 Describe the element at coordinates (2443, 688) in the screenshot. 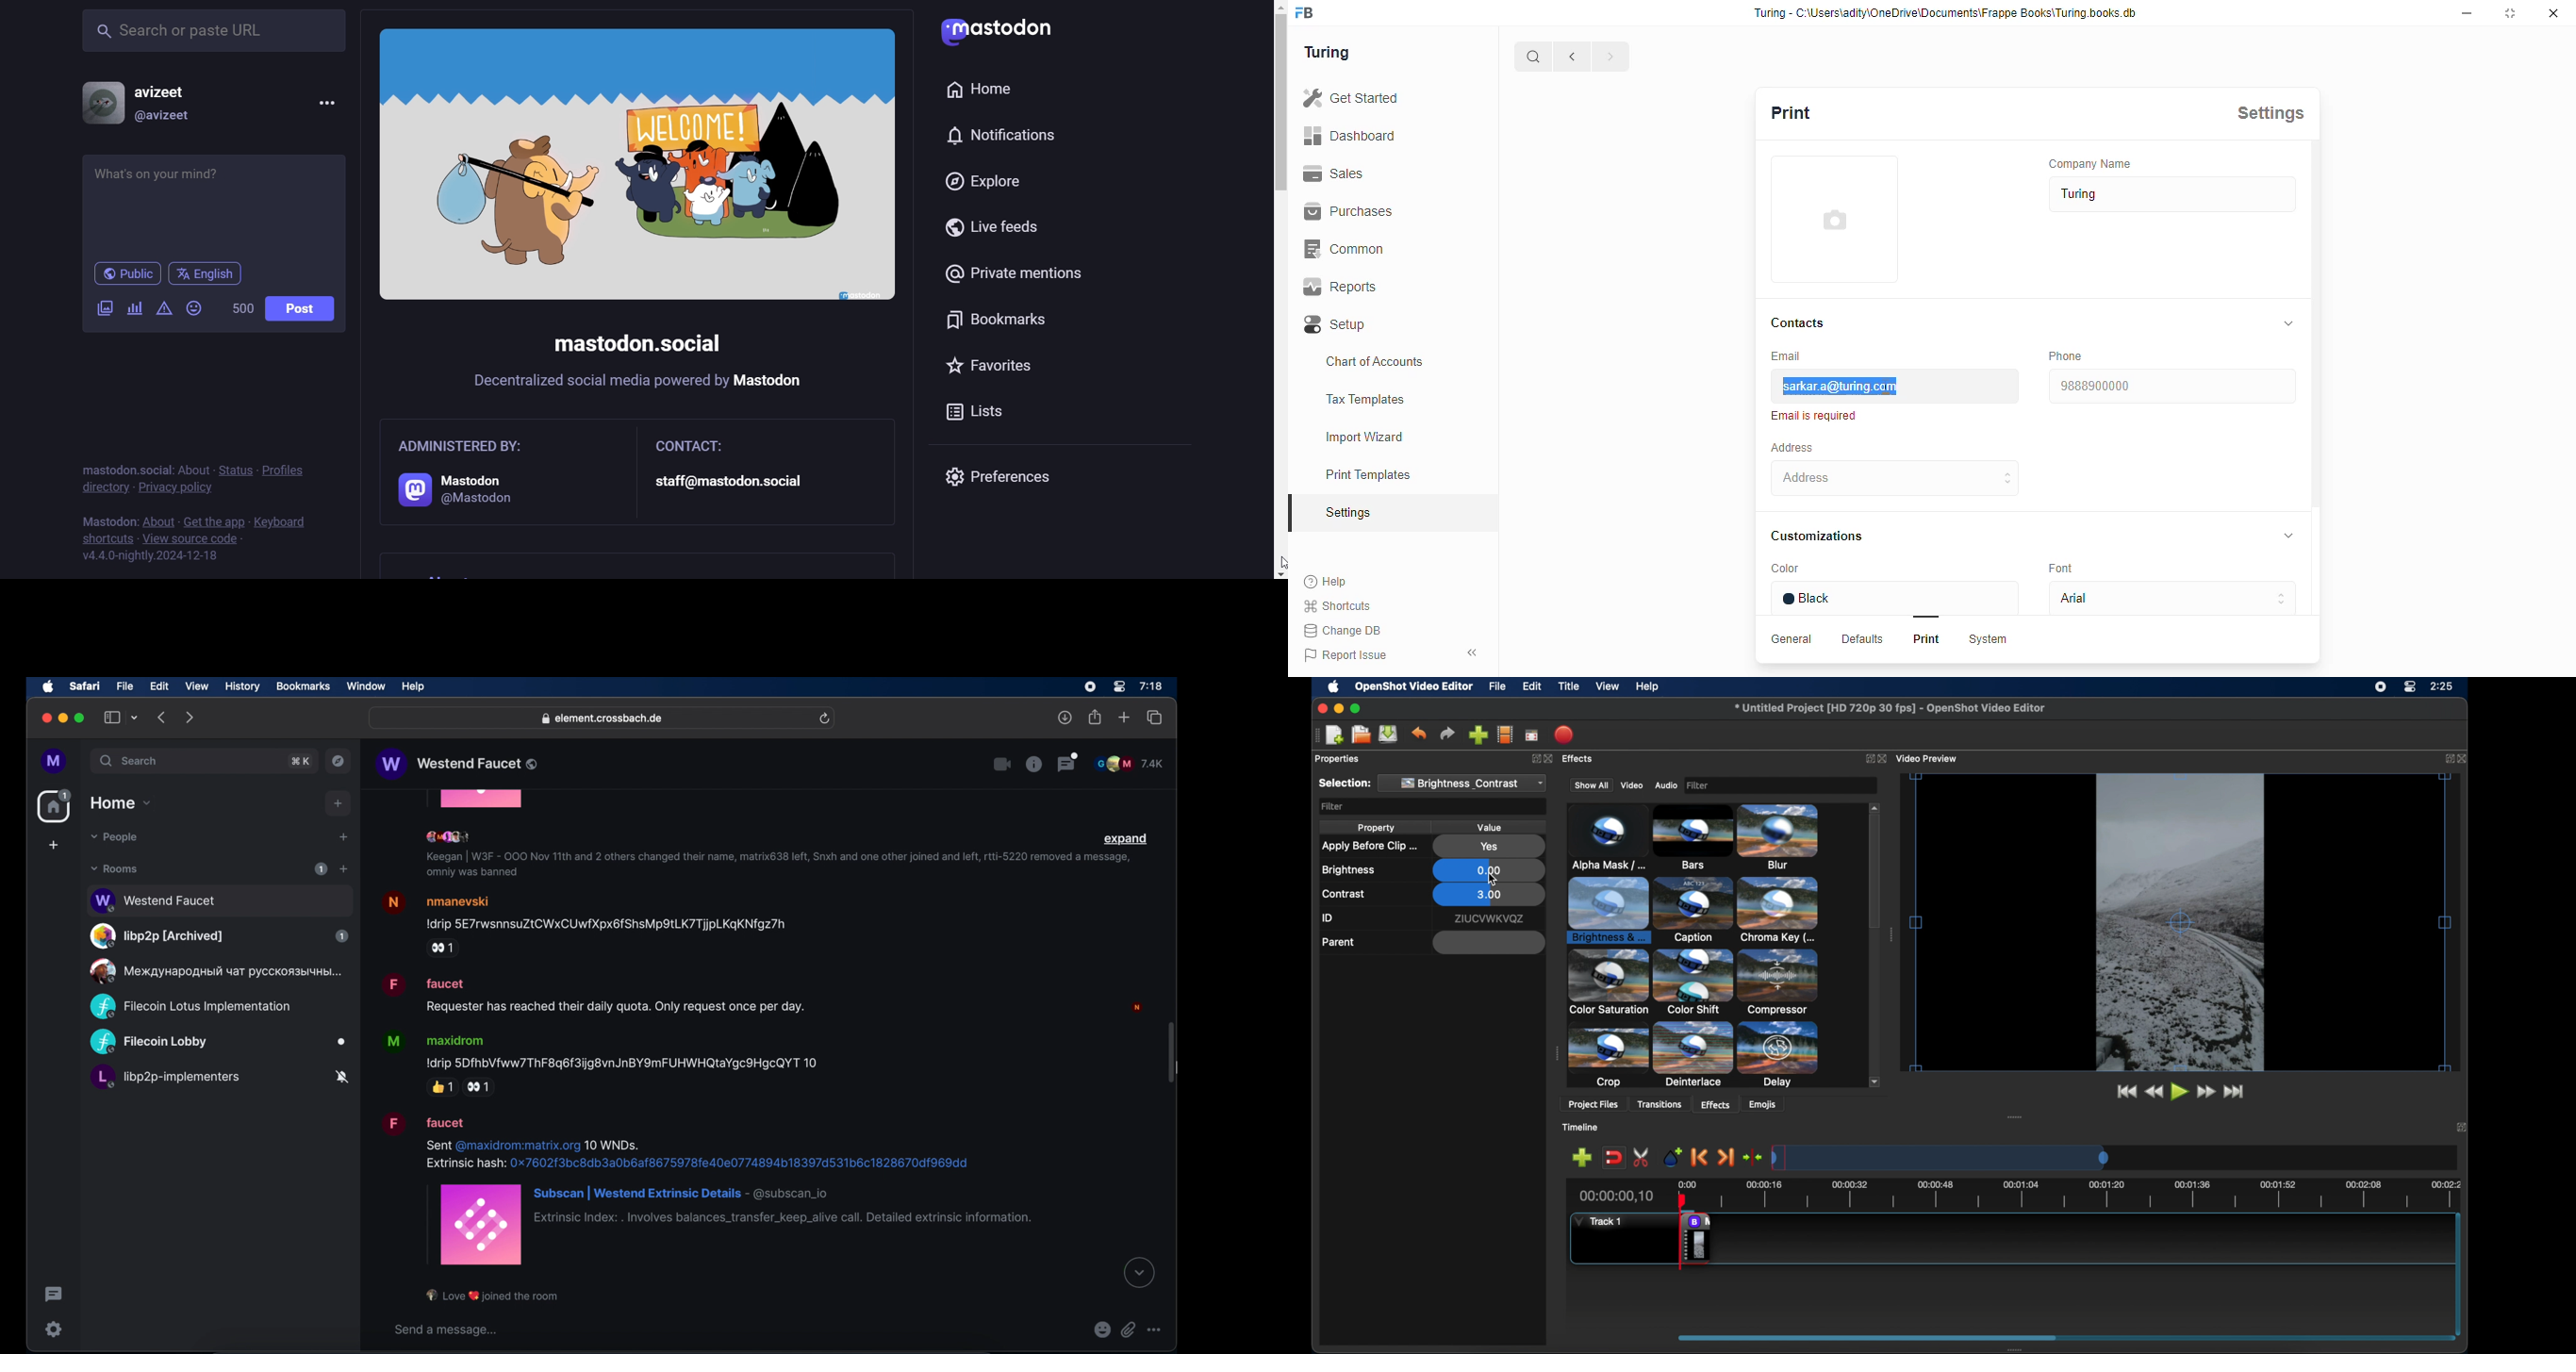

I see `rime` at that location.